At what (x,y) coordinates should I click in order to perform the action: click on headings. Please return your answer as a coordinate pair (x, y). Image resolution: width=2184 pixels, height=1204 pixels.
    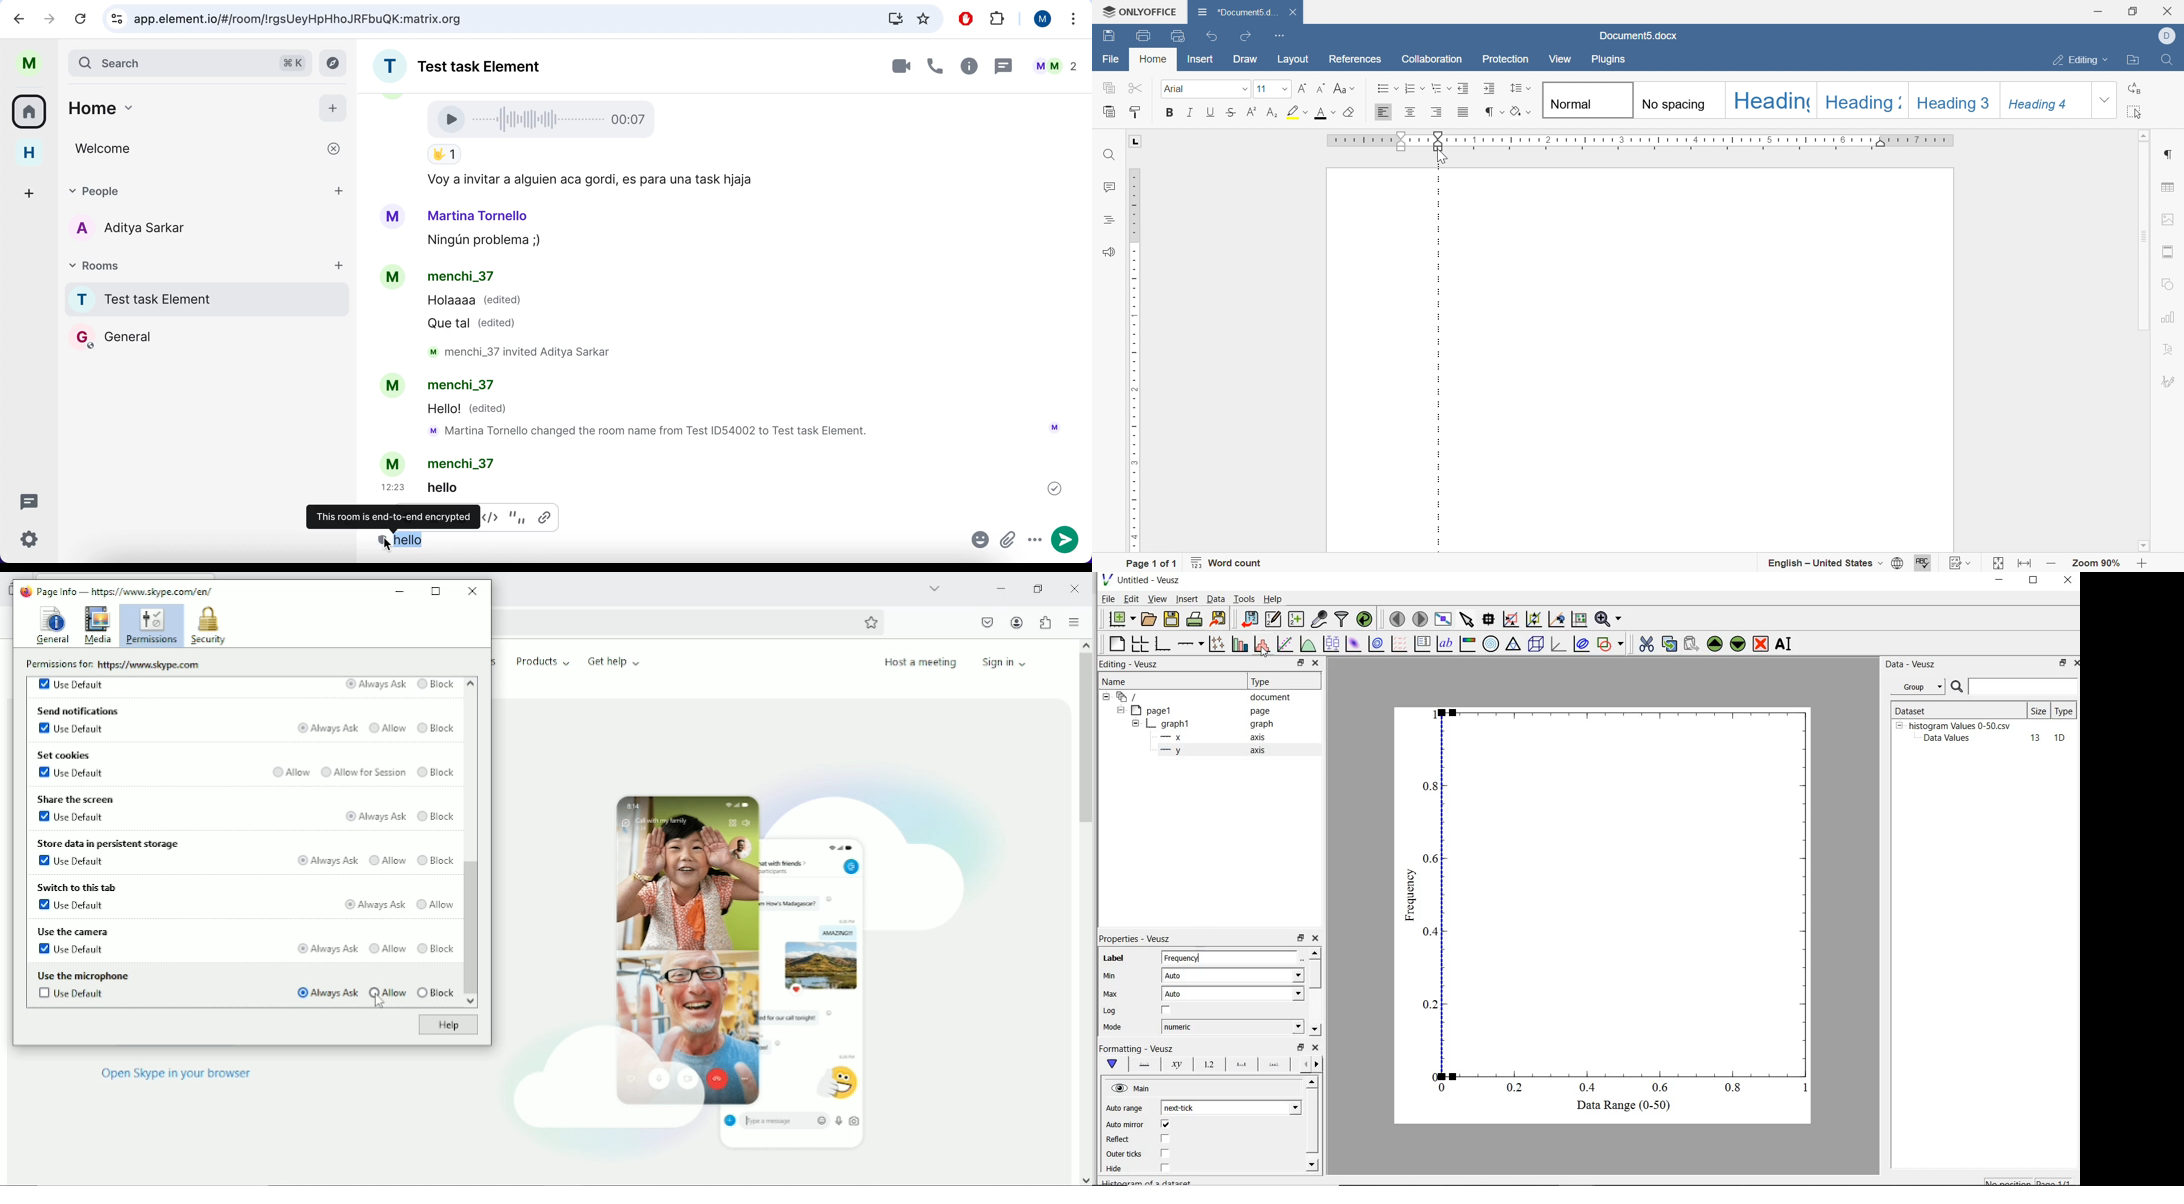
    Looking at the image, I should click on (1106, 220).